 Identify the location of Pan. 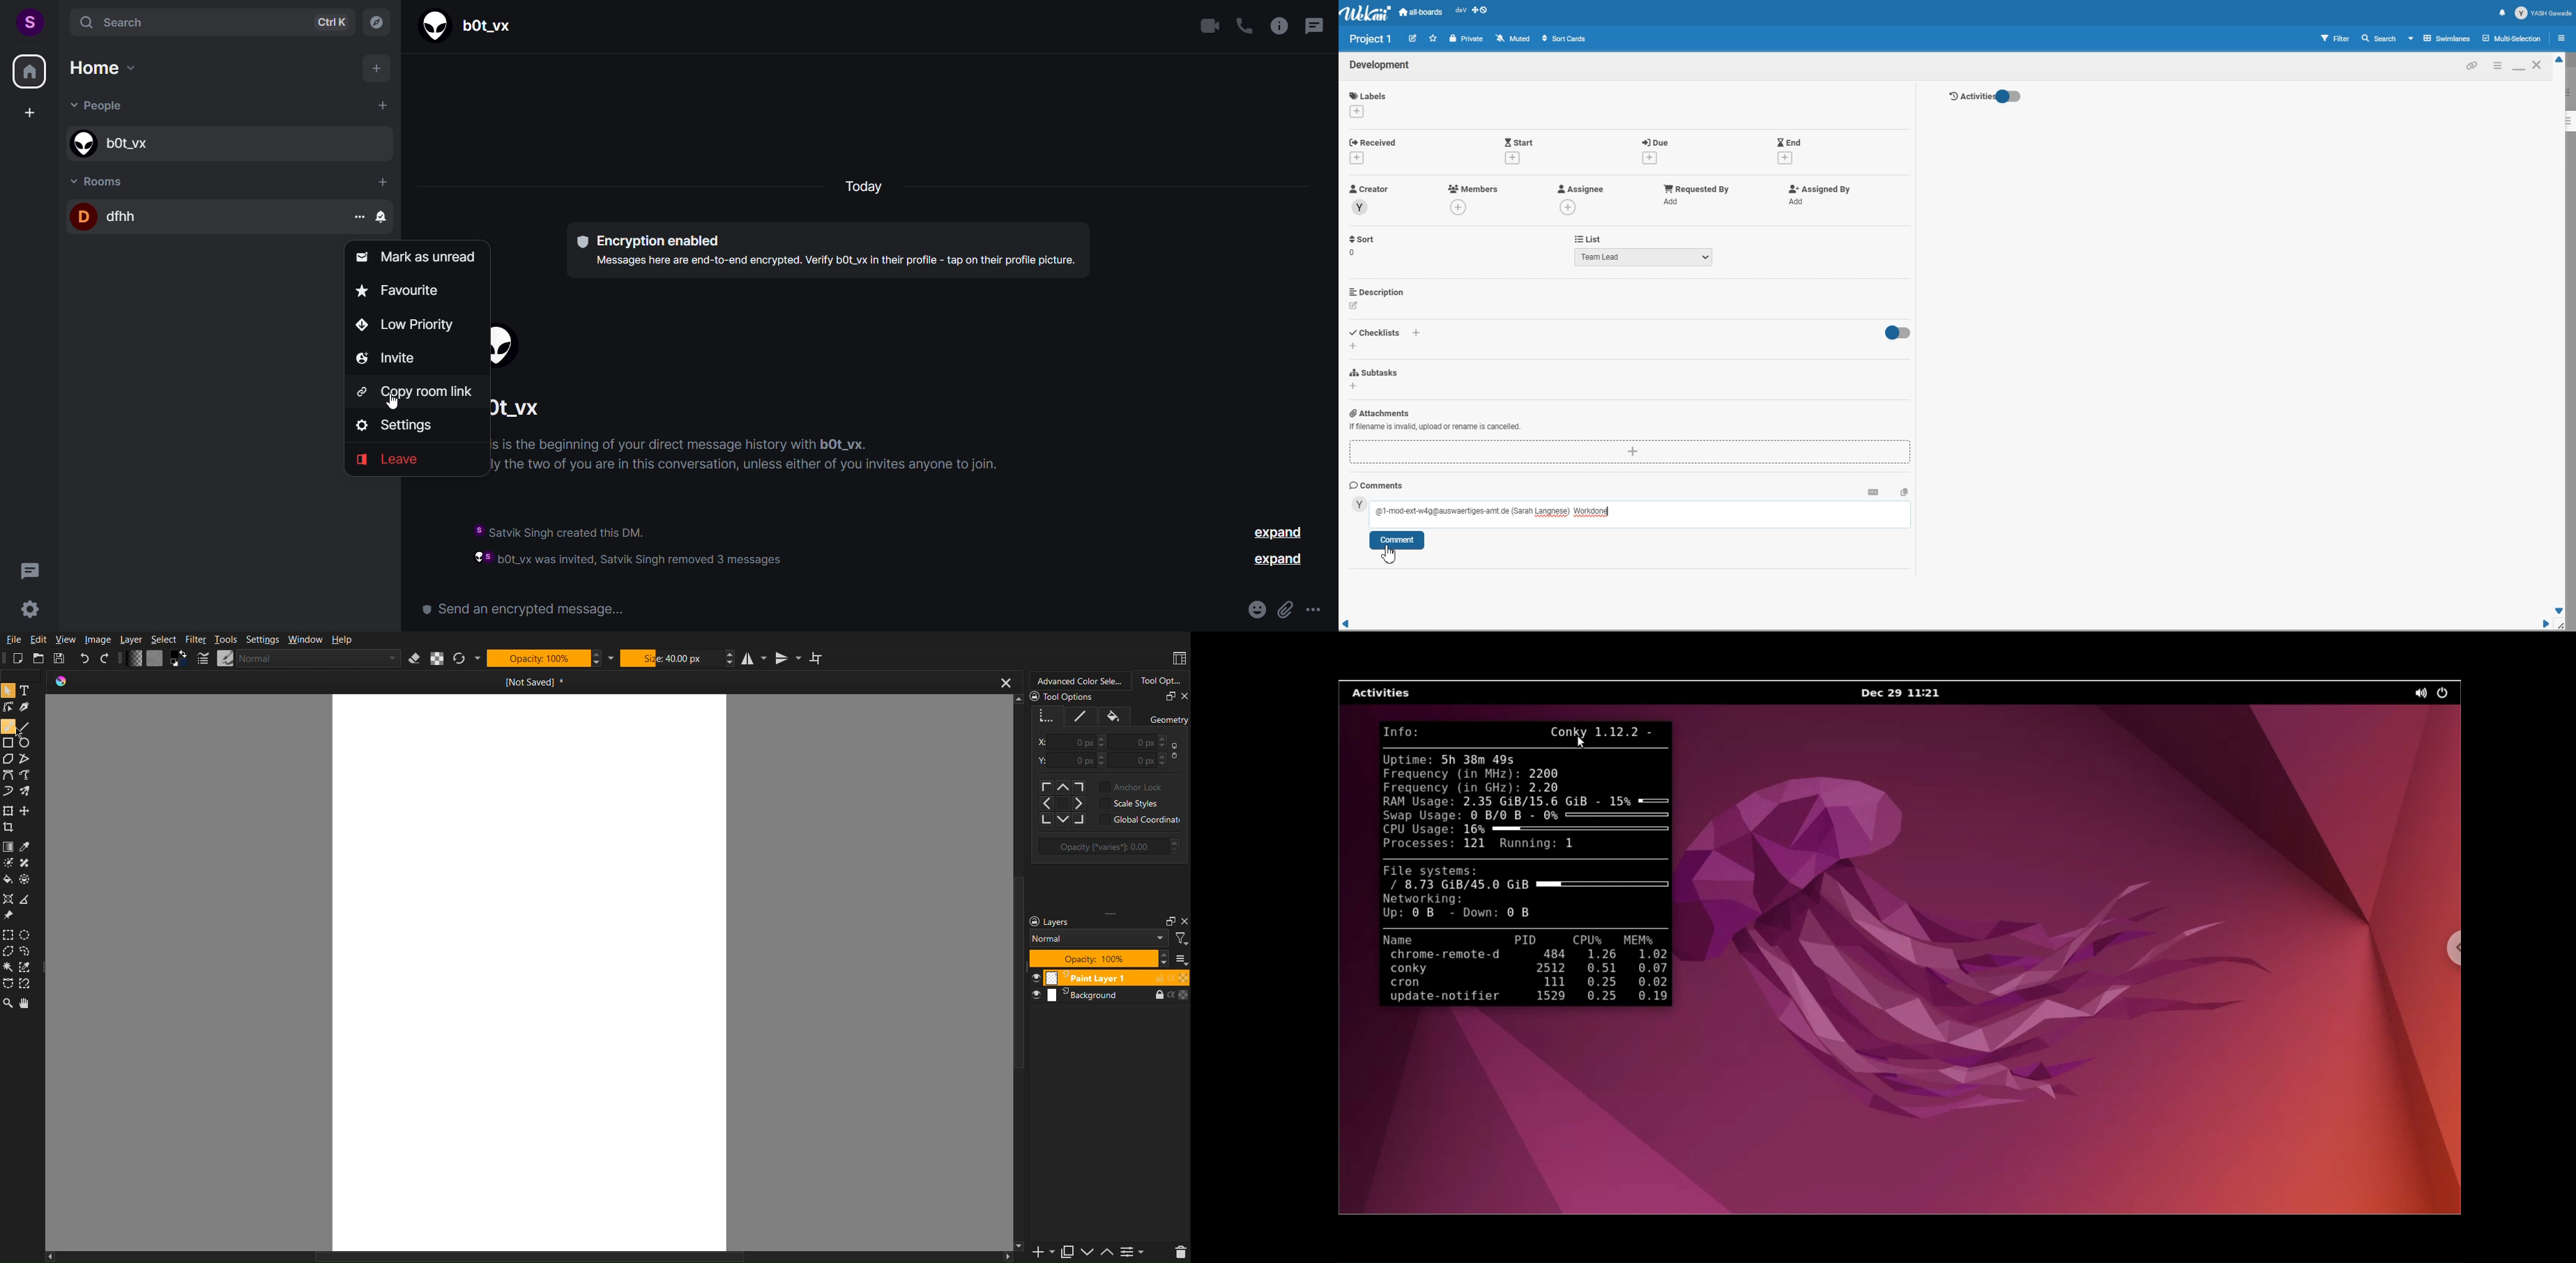
(31, 1004).